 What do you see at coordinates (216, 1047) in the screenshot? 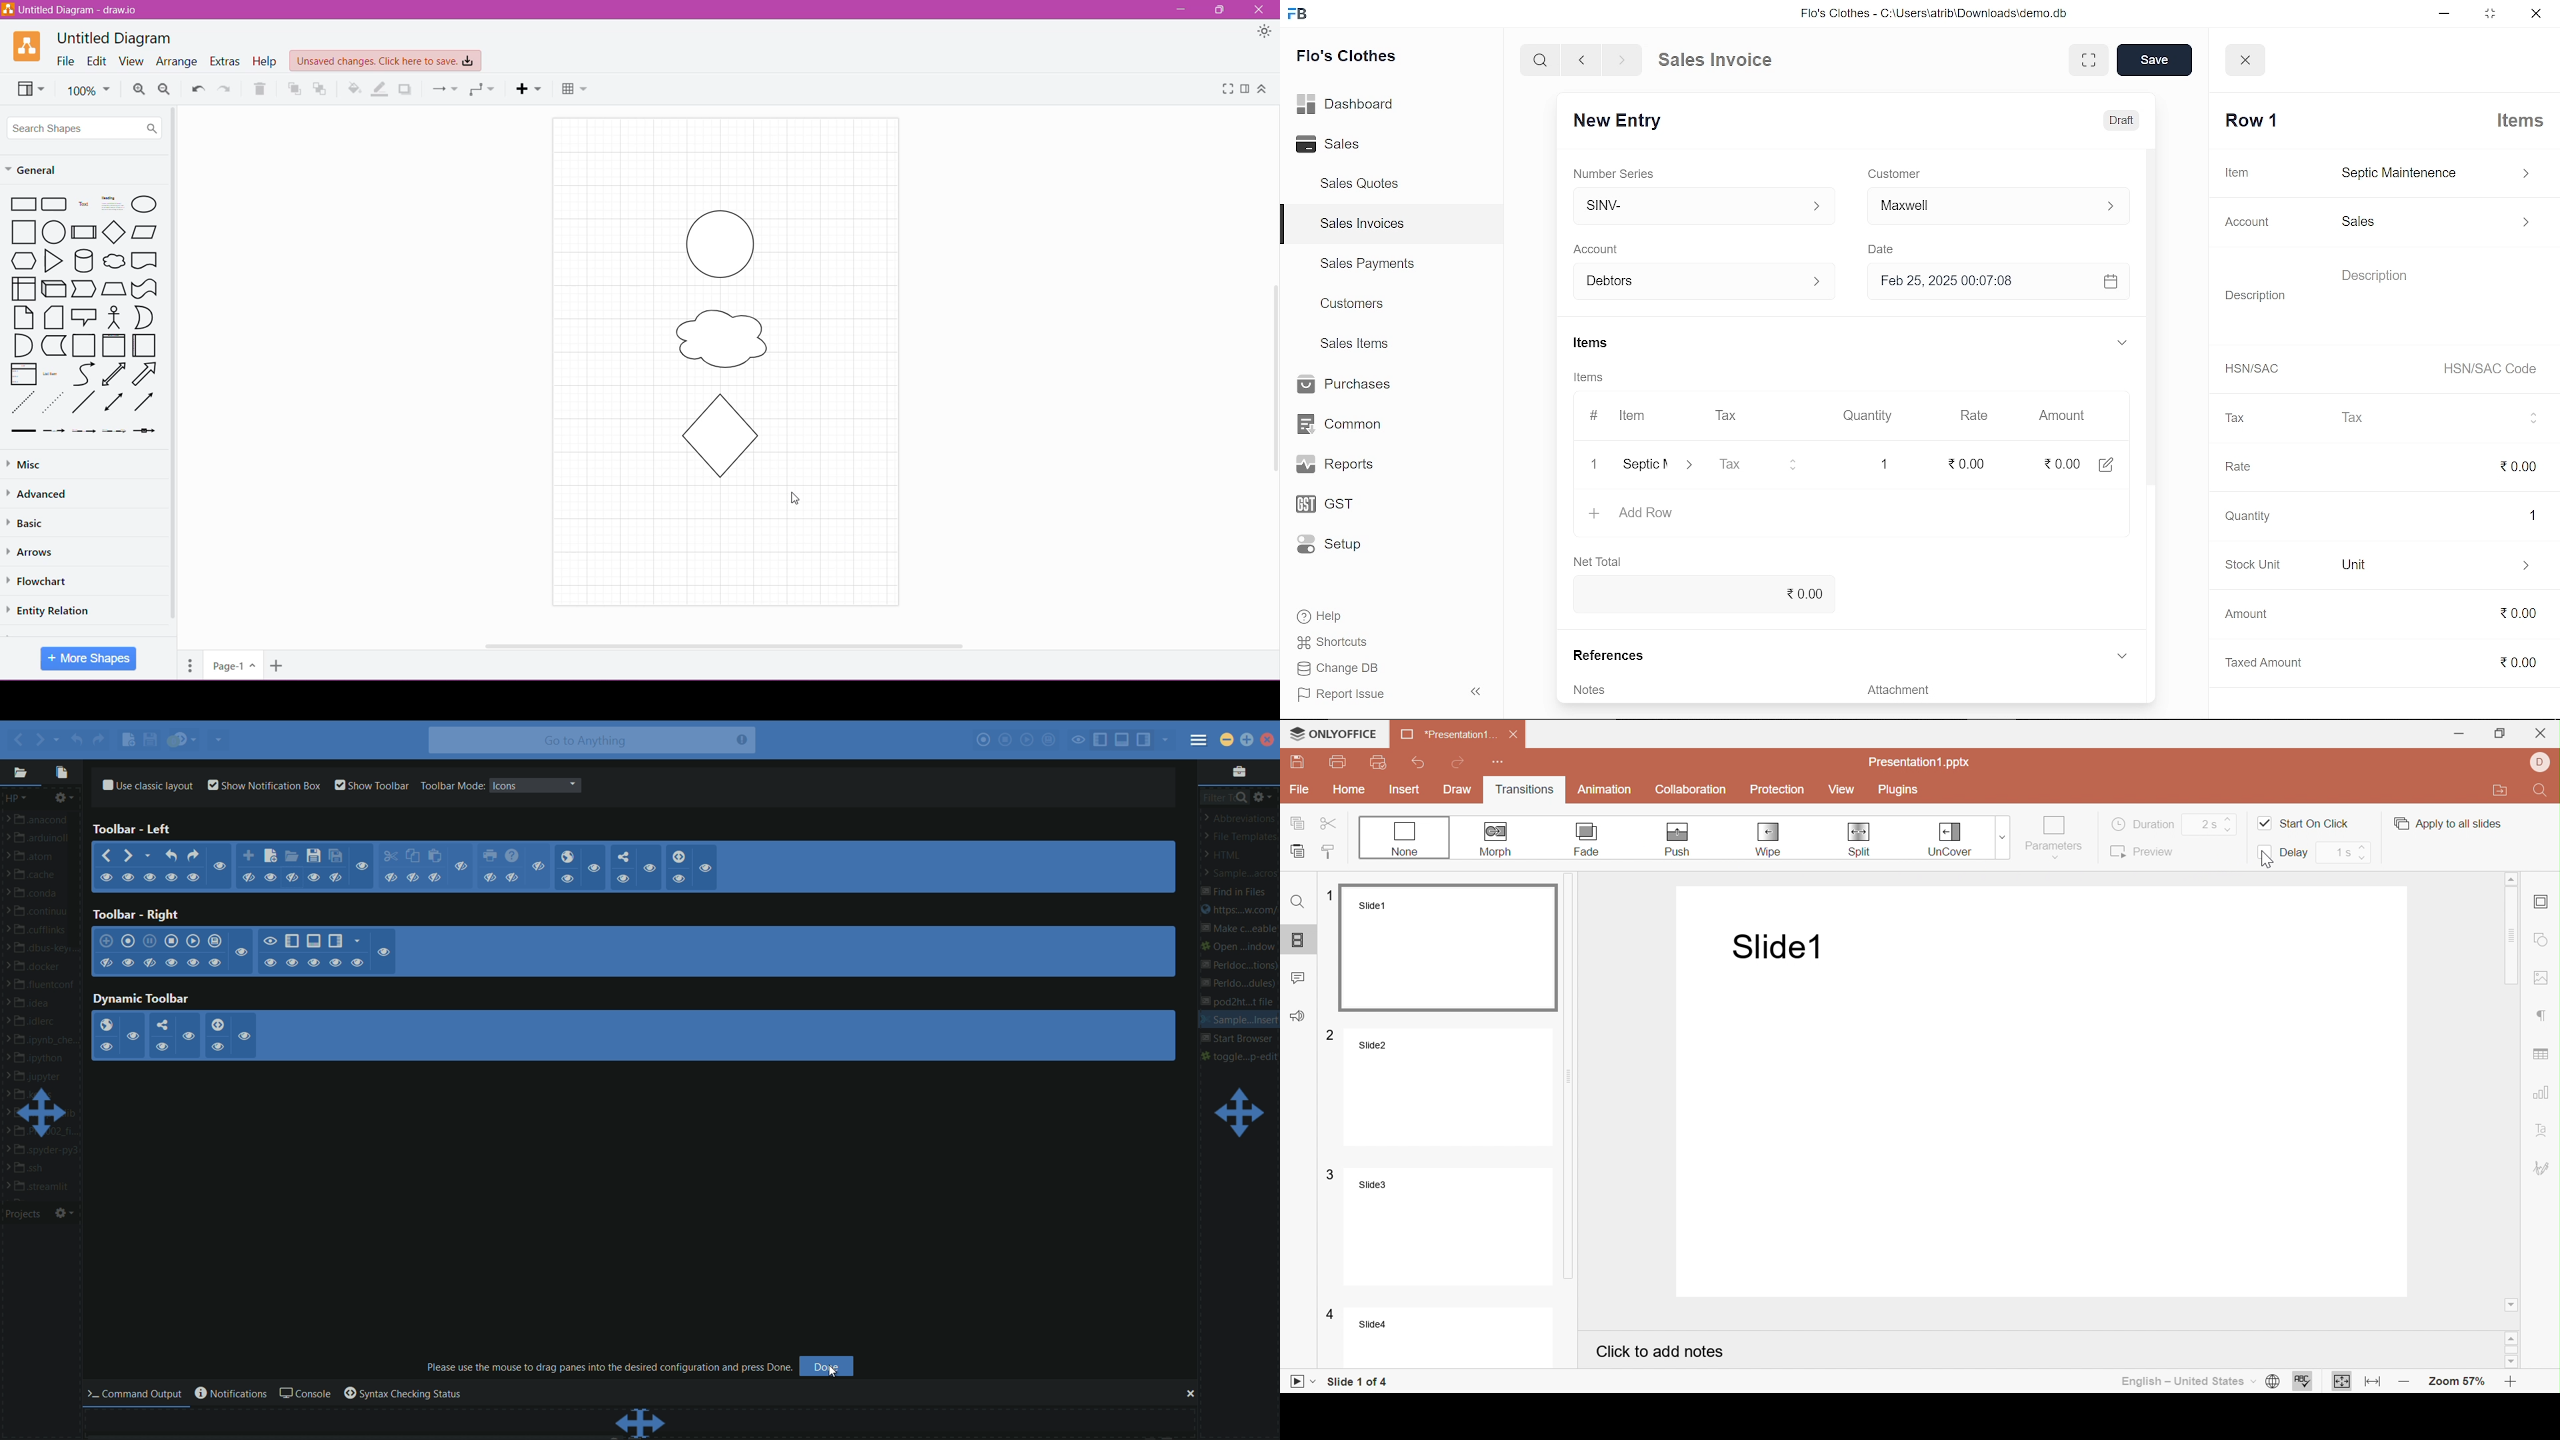
I see `hide/show` at bounding box center [216, 1047].